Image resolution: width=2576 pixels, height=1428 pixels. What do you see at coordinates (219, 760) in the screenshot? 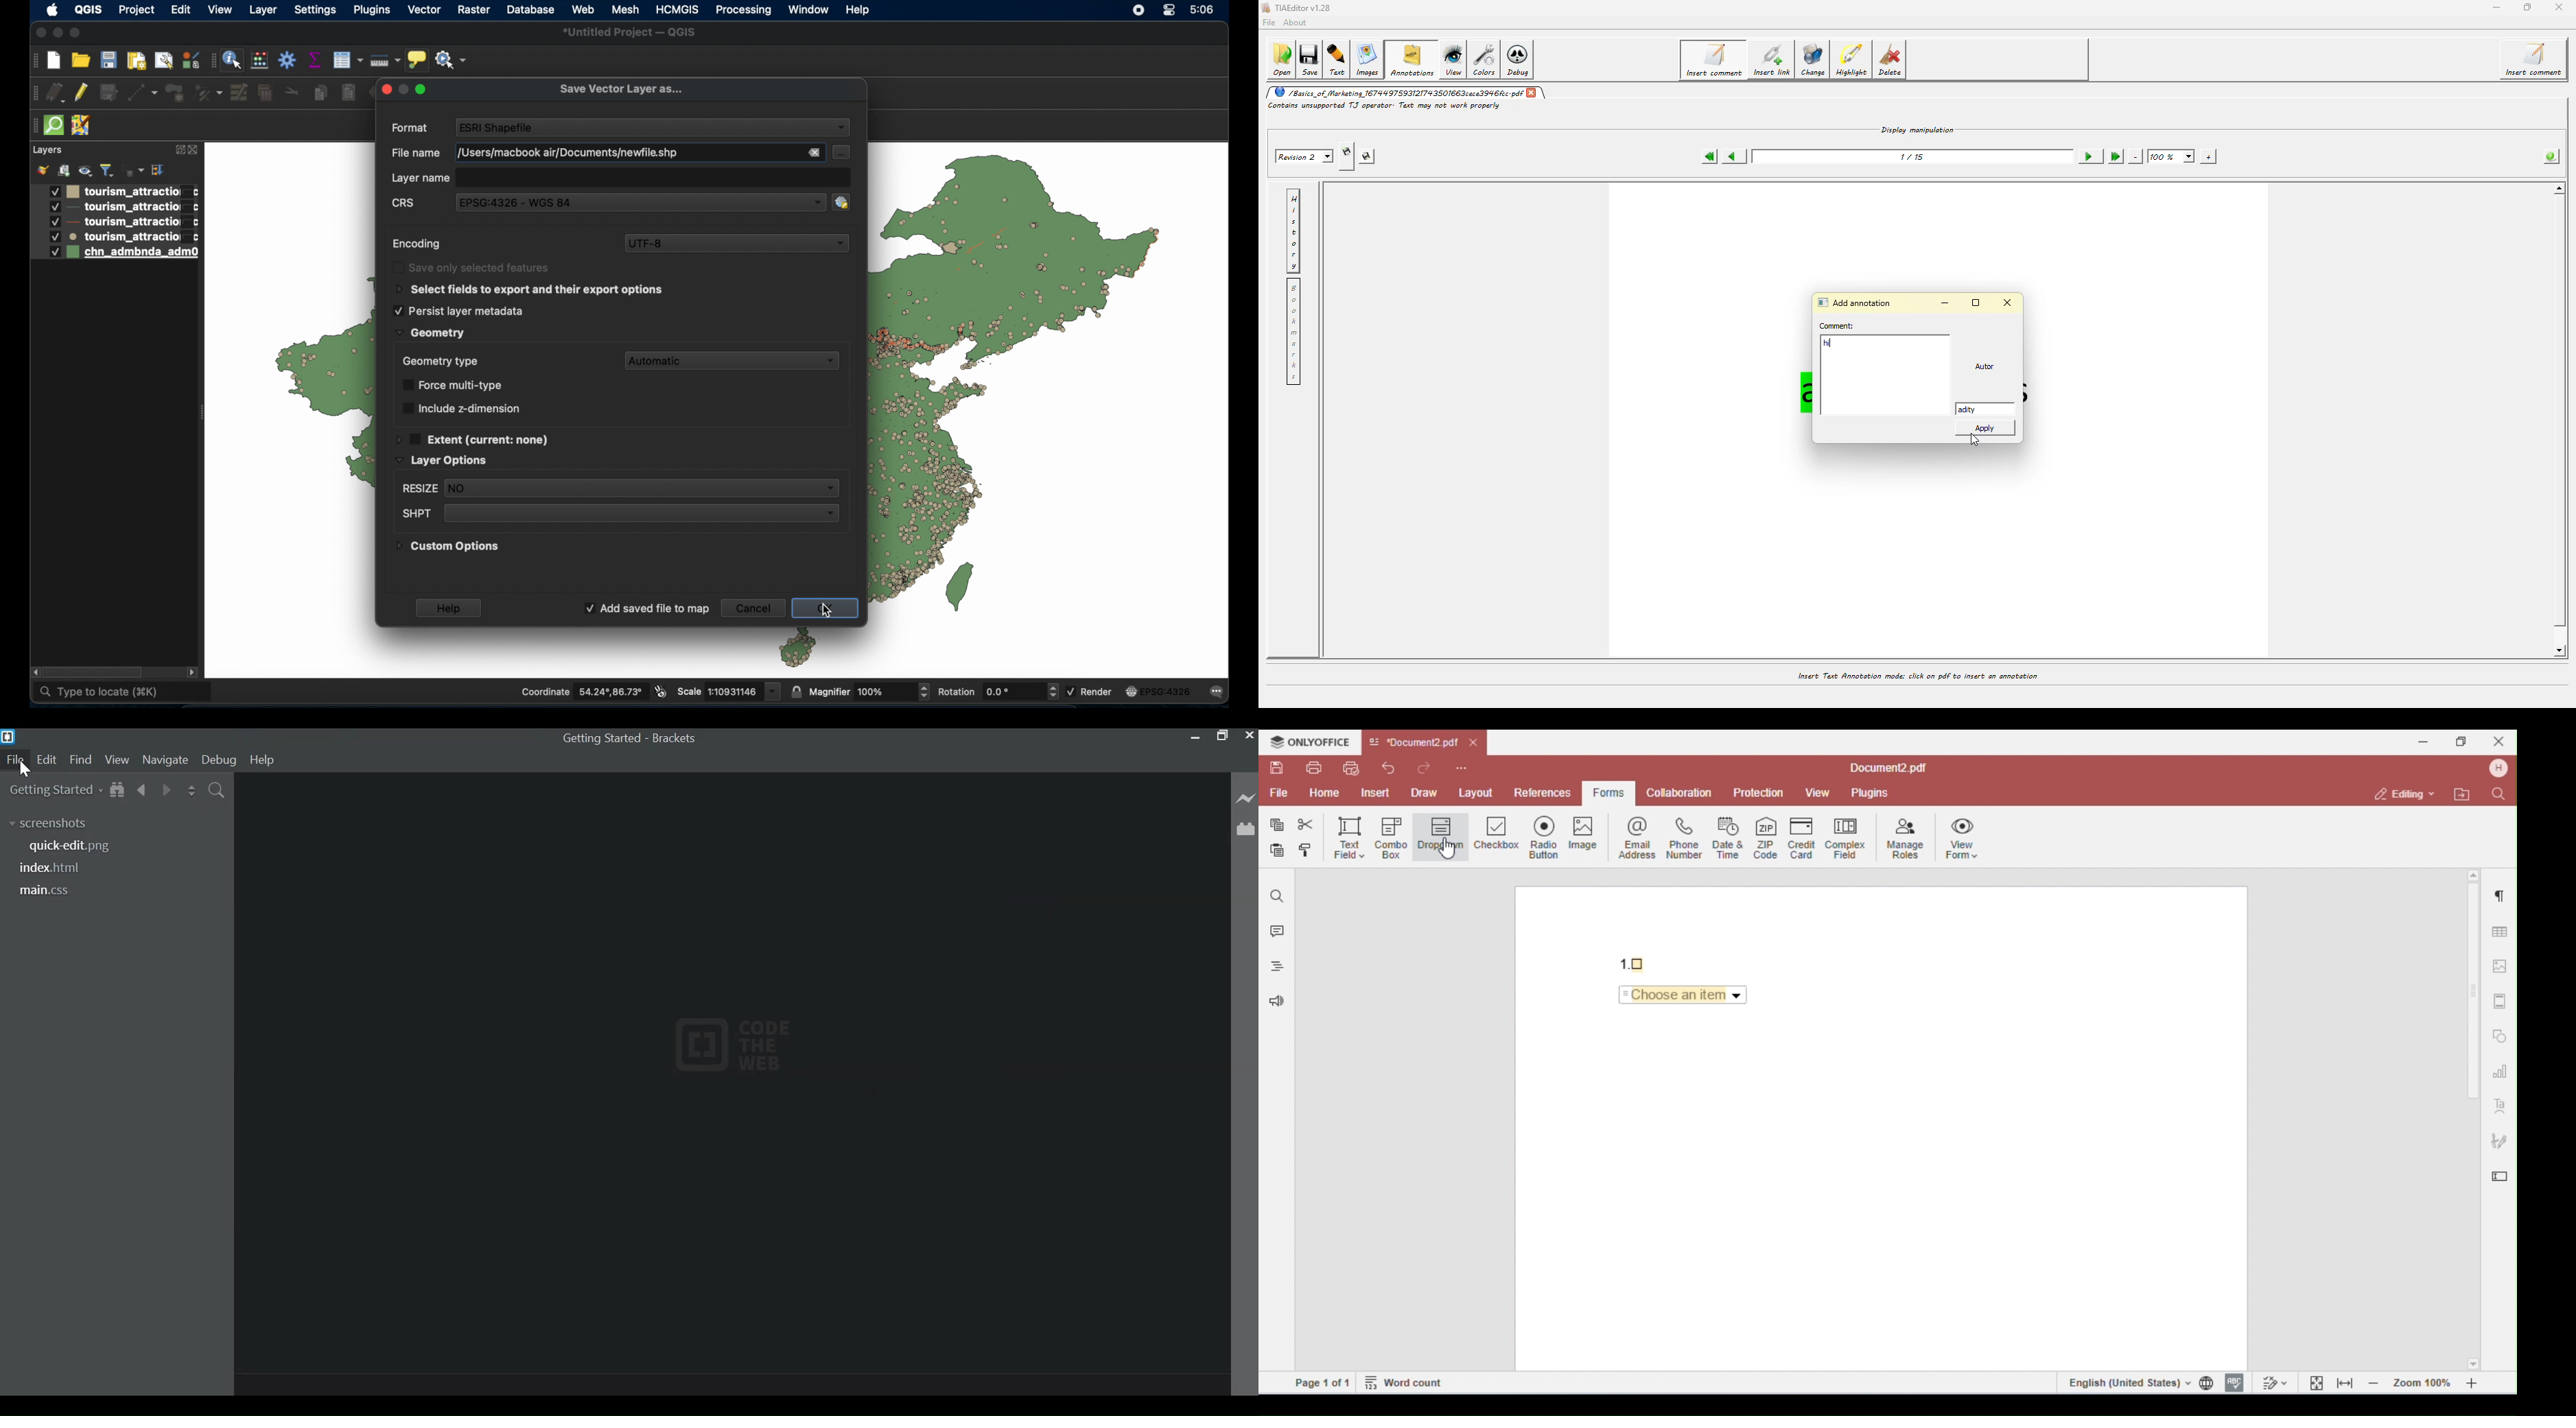
I see `Debug` at bounding box center [219, 760].